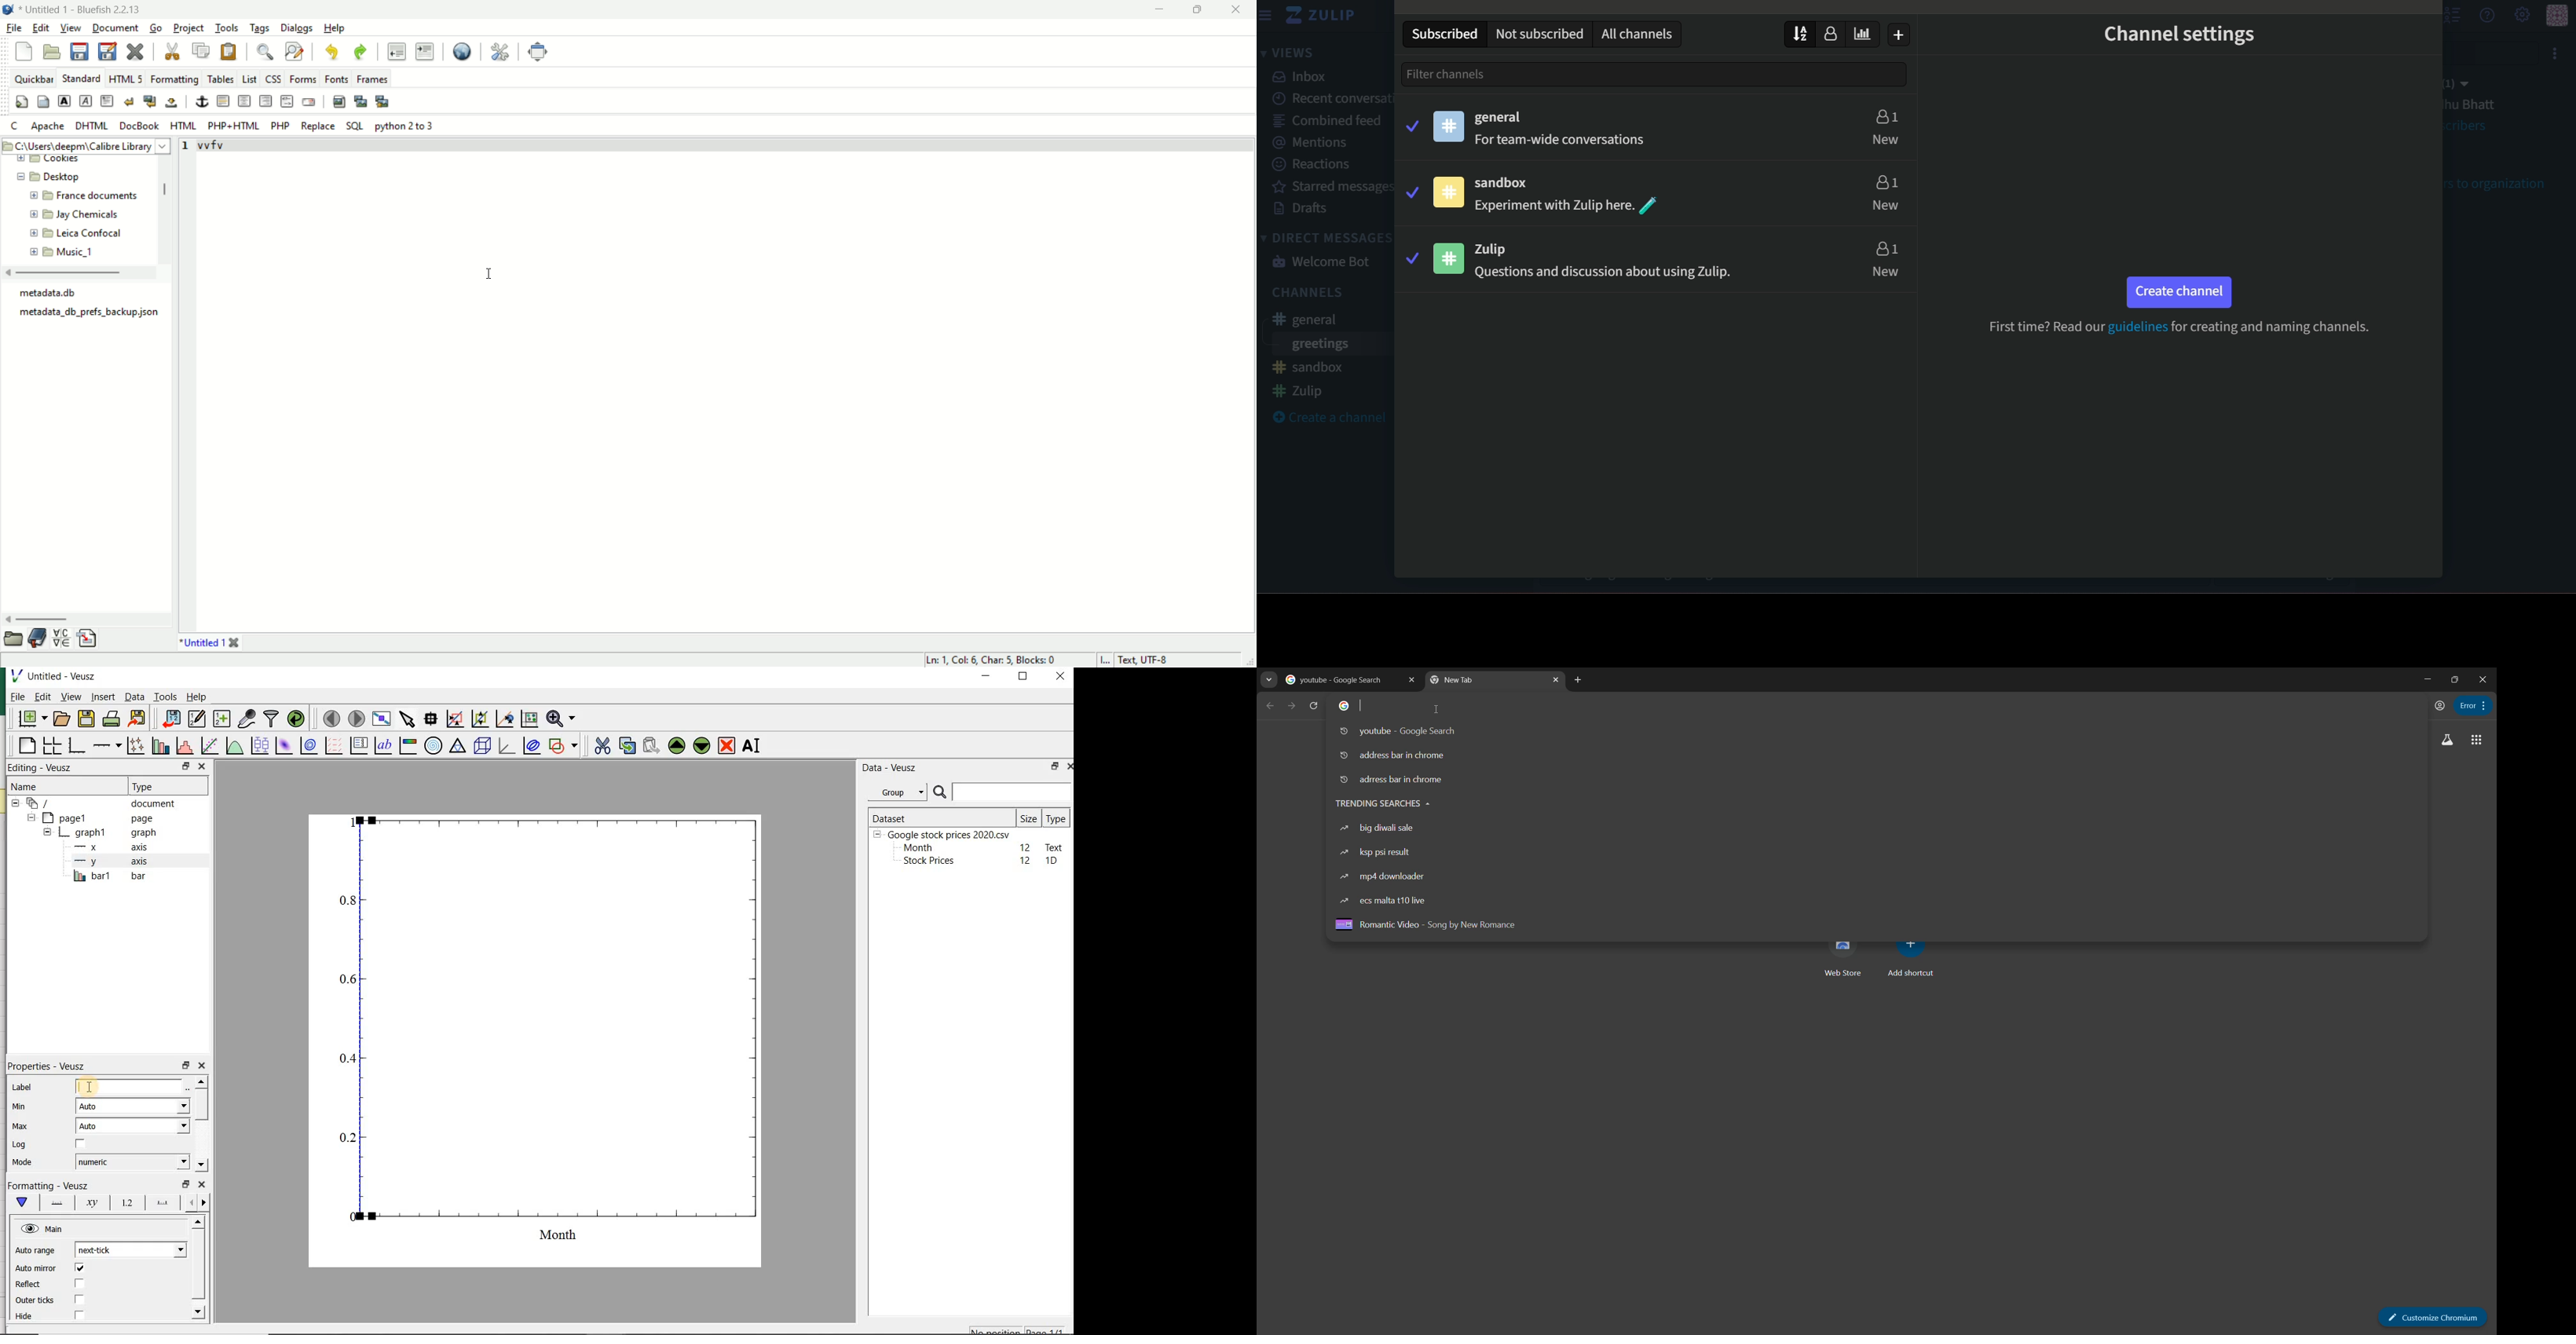  I want to click on users, so click(1886, 261).